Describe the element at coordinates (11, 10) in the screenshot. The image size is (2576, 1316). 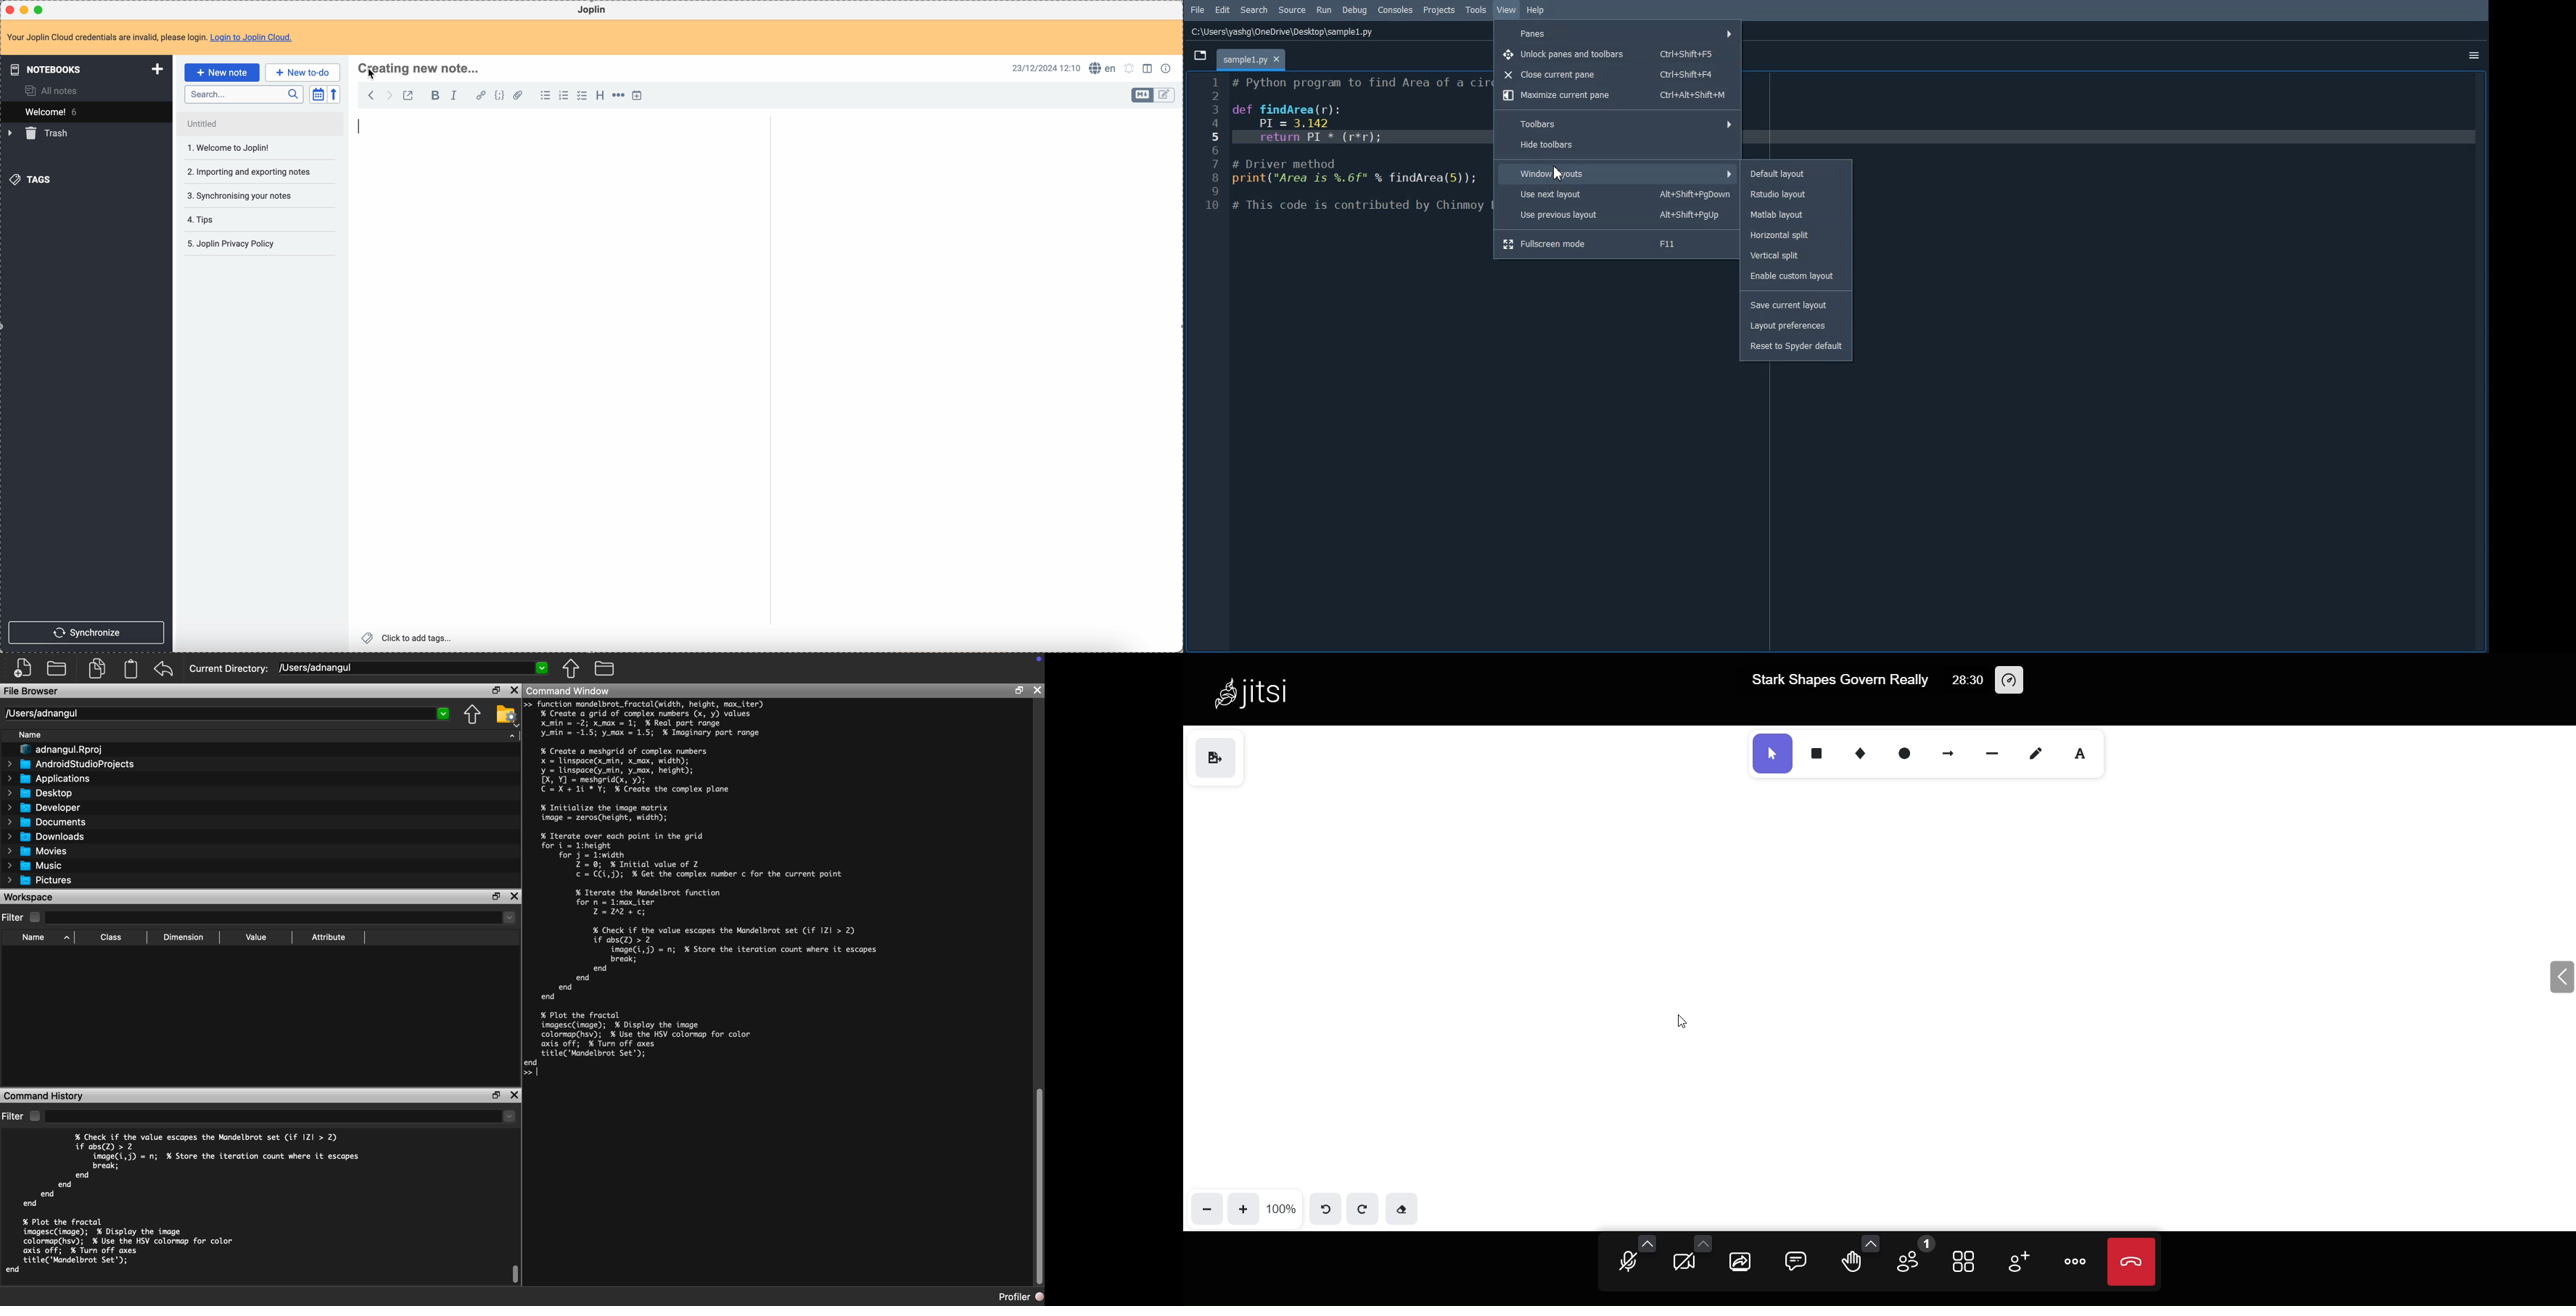
I see `close Joplin` at that location.